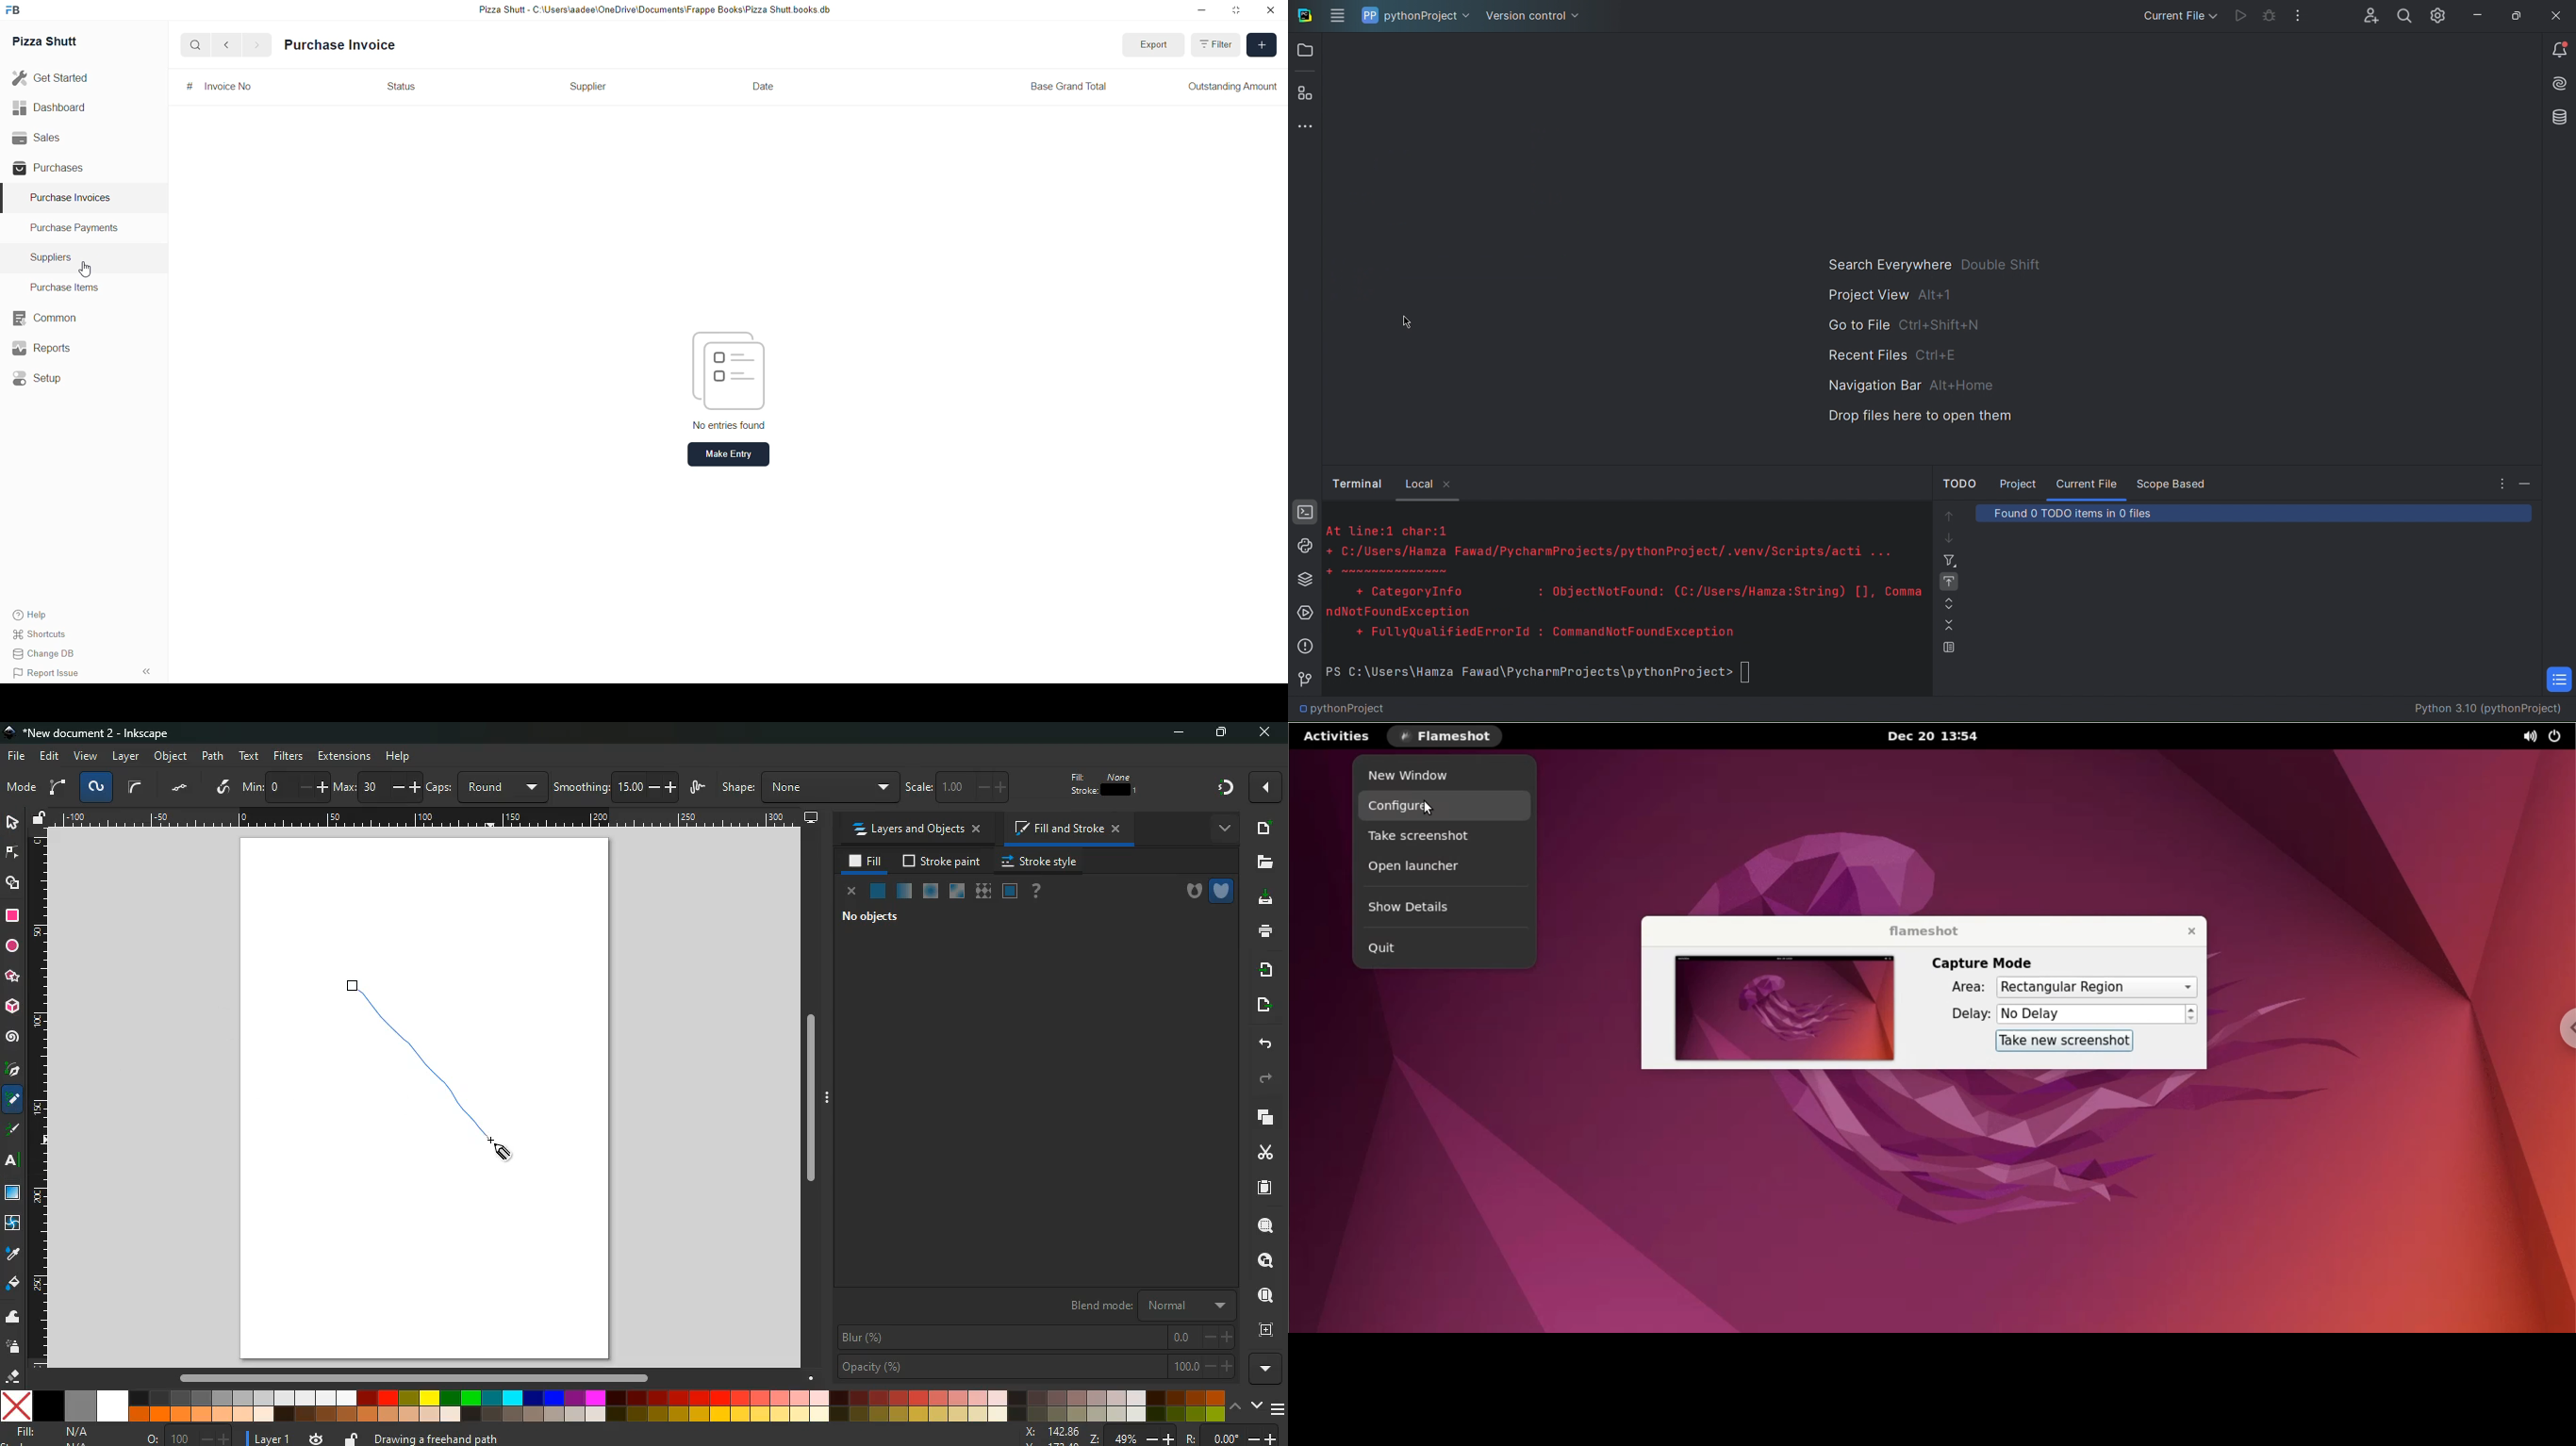 This screenshot has height=1456, width=2576. Describe the element at coordinates (1269, 10) in the screenshot. I see `close` at that location.